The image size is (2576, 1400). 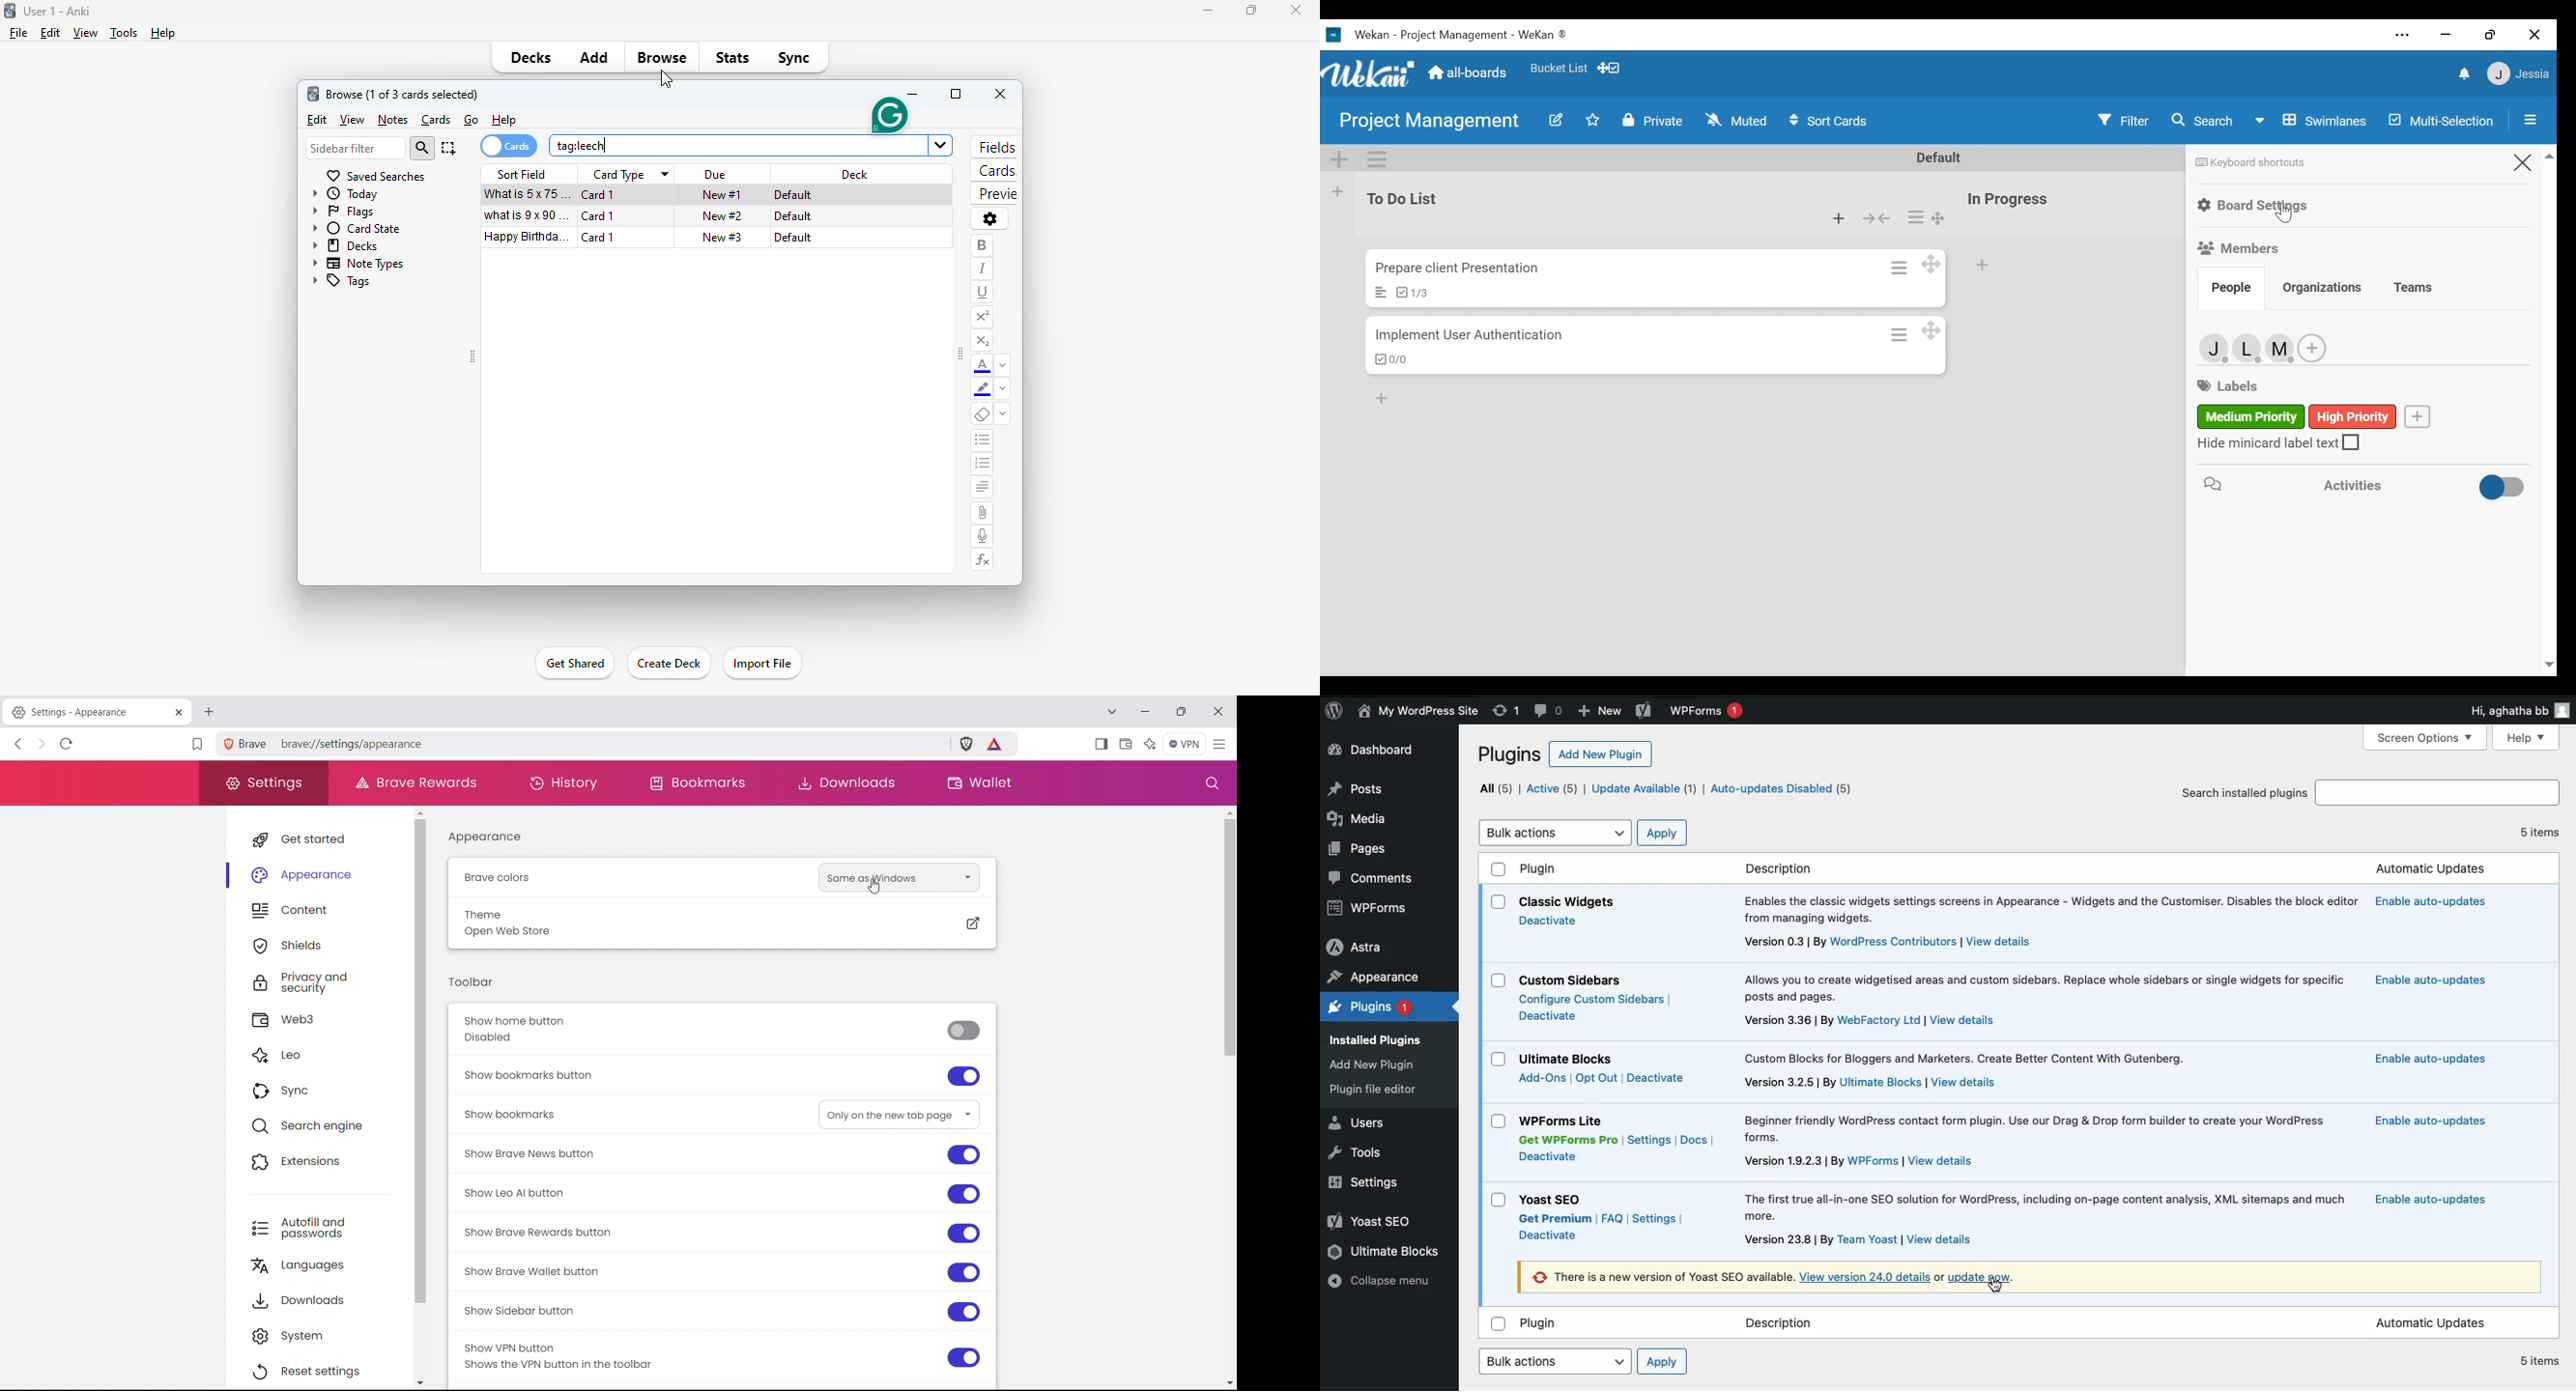 What do you see at coordinates (1504, 711) in the screenshot?
I see `Revisions` at bounding box center [1504, 711].